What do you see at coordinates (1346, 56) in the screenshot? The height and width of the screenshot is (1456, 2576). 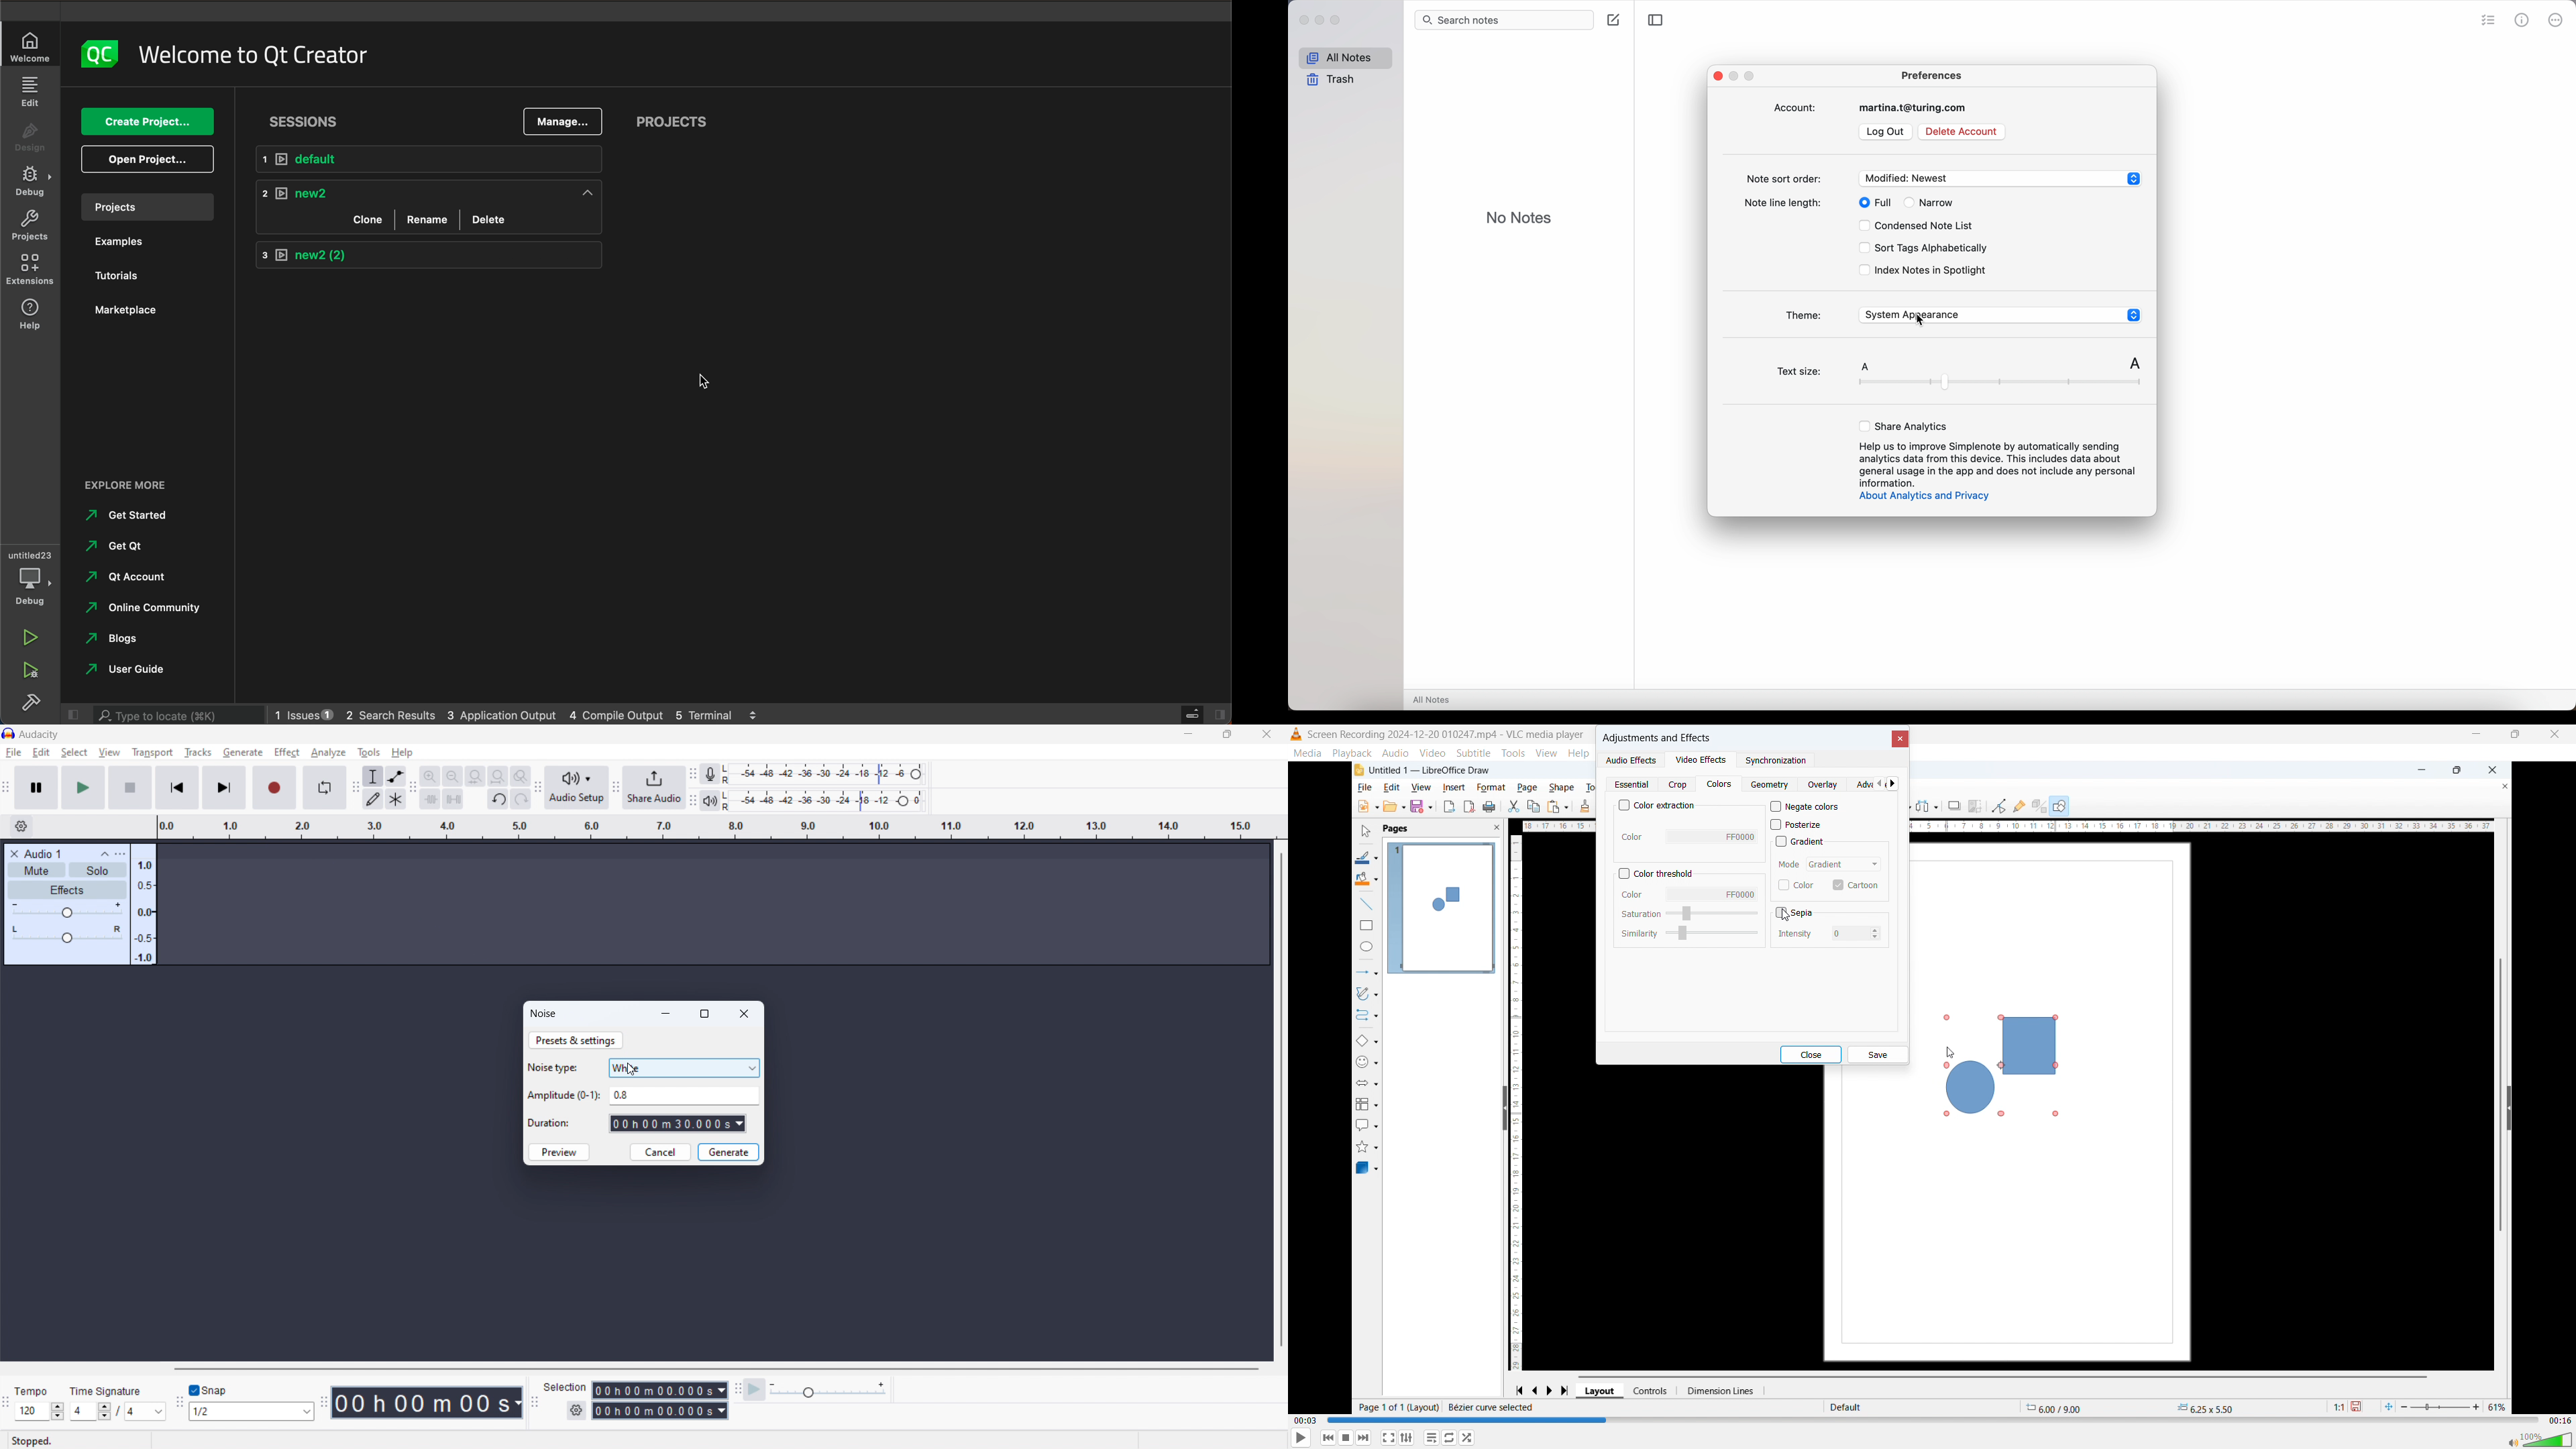 I see `all notes` at bounding box center [1346, 56].